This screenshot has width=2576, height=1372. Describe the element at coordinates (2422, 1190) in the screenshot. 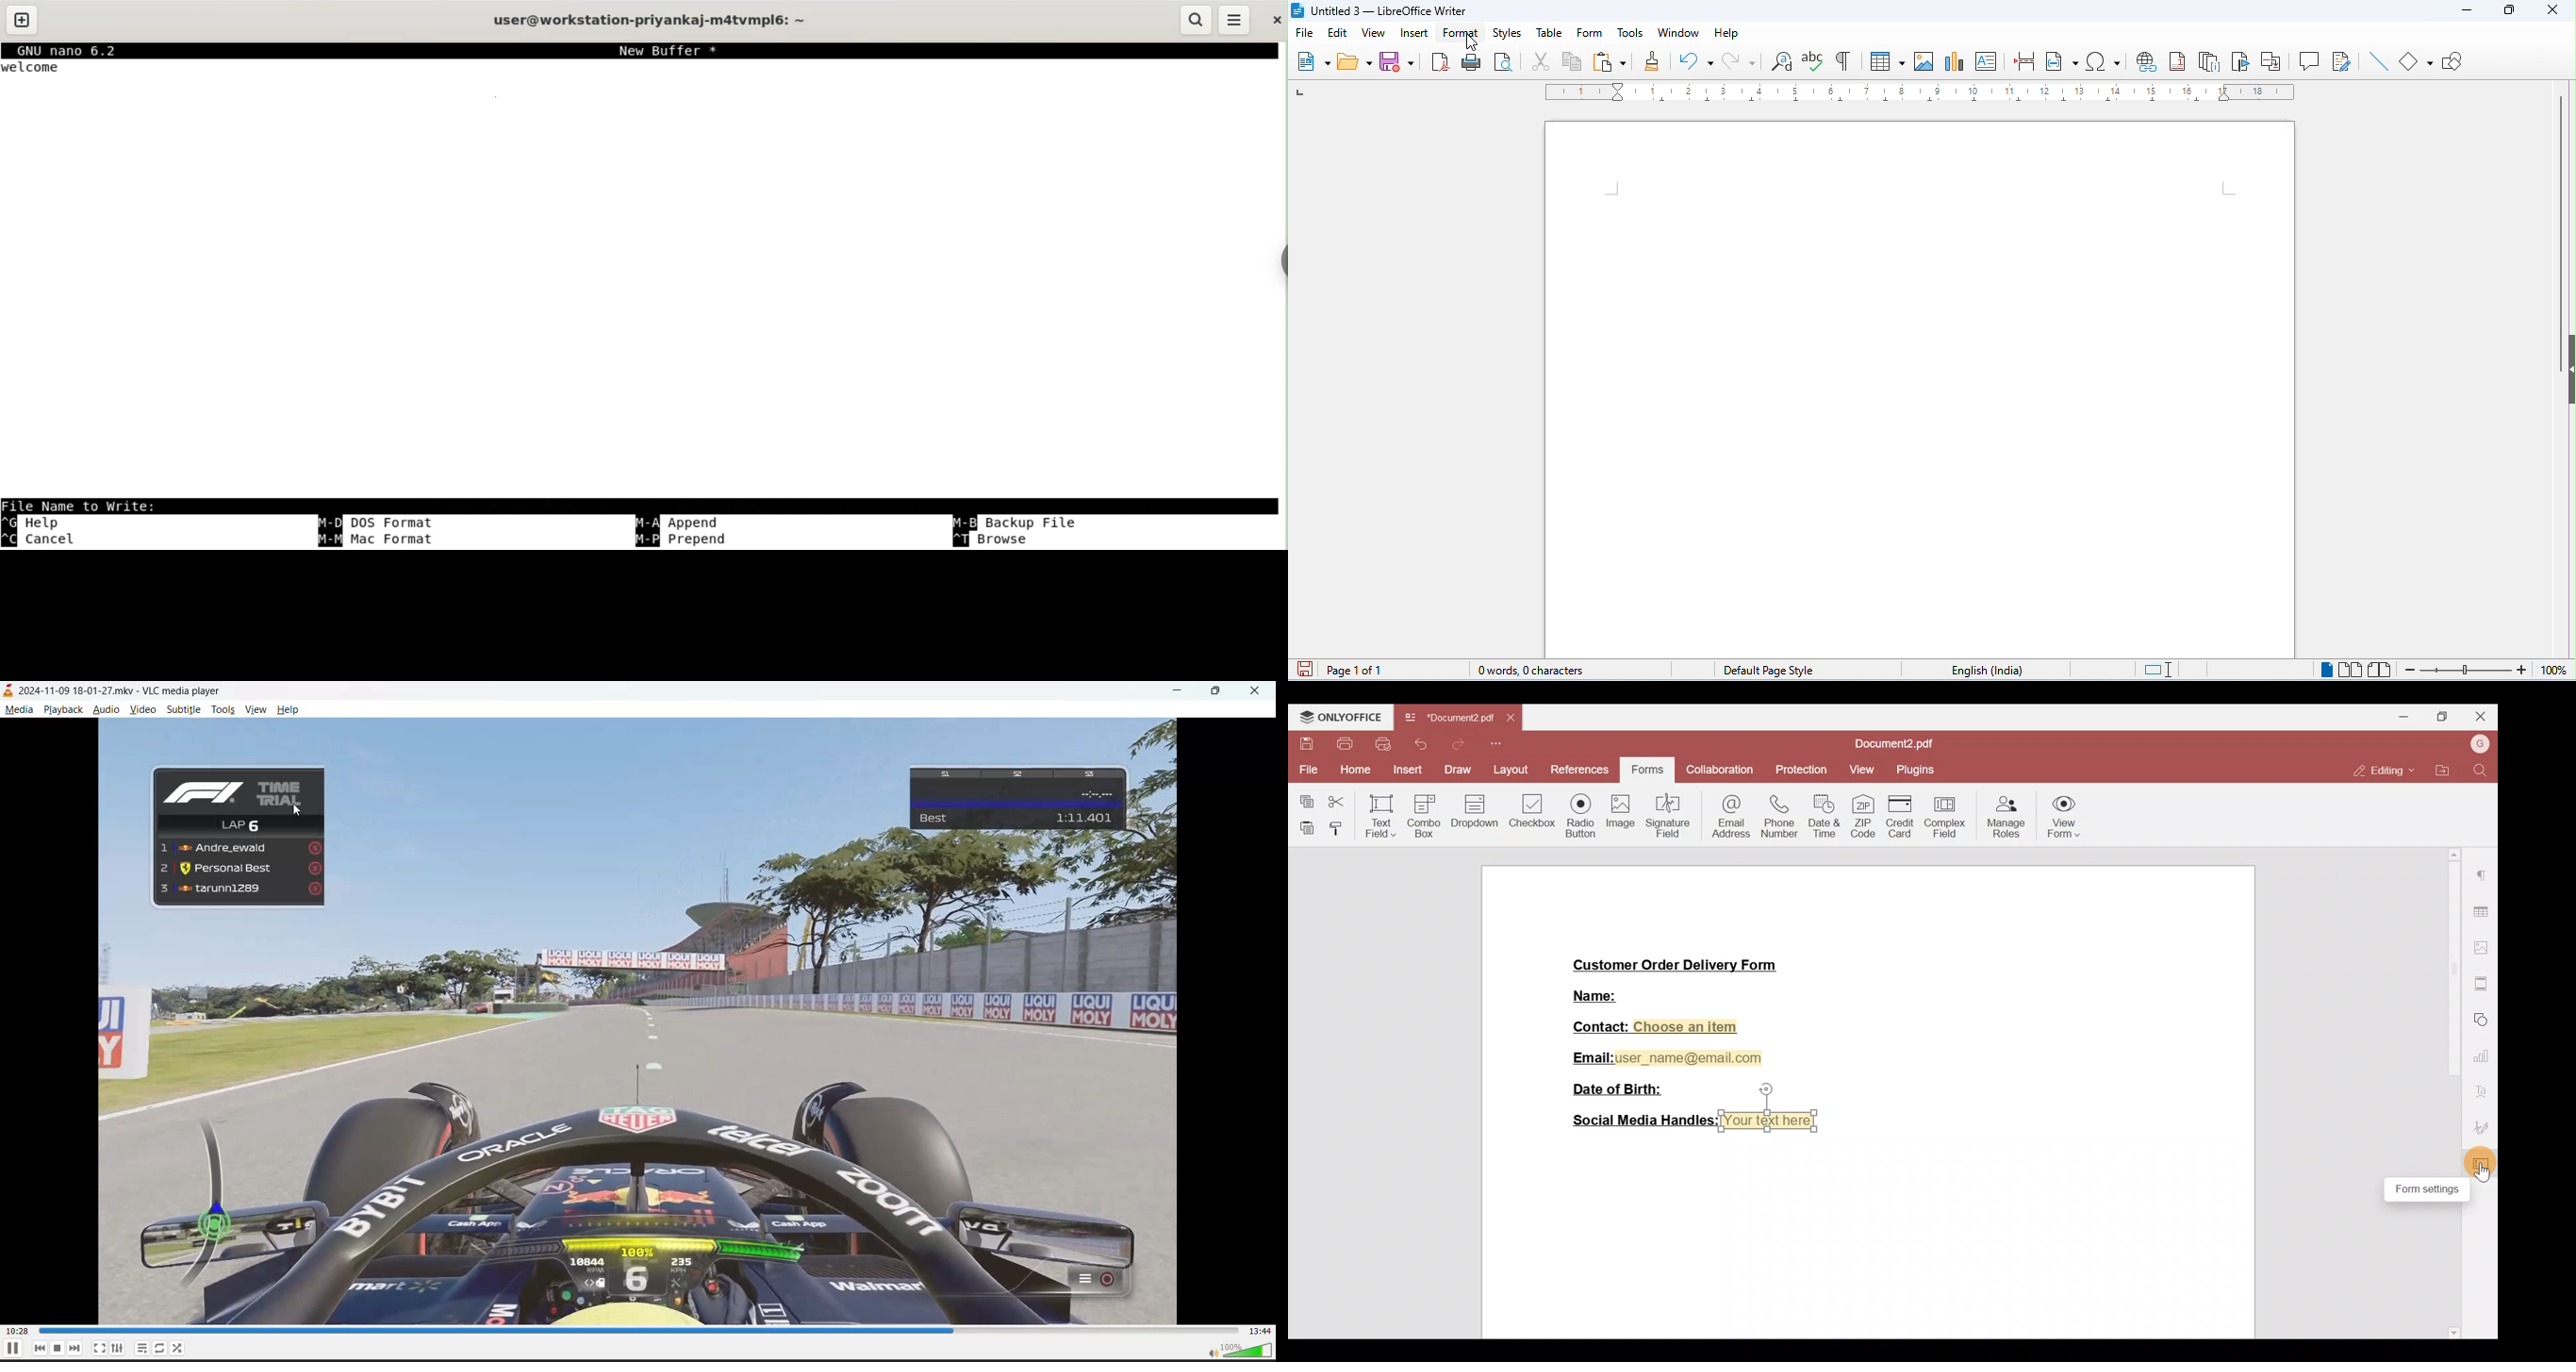

I see `Form settings` at that location.